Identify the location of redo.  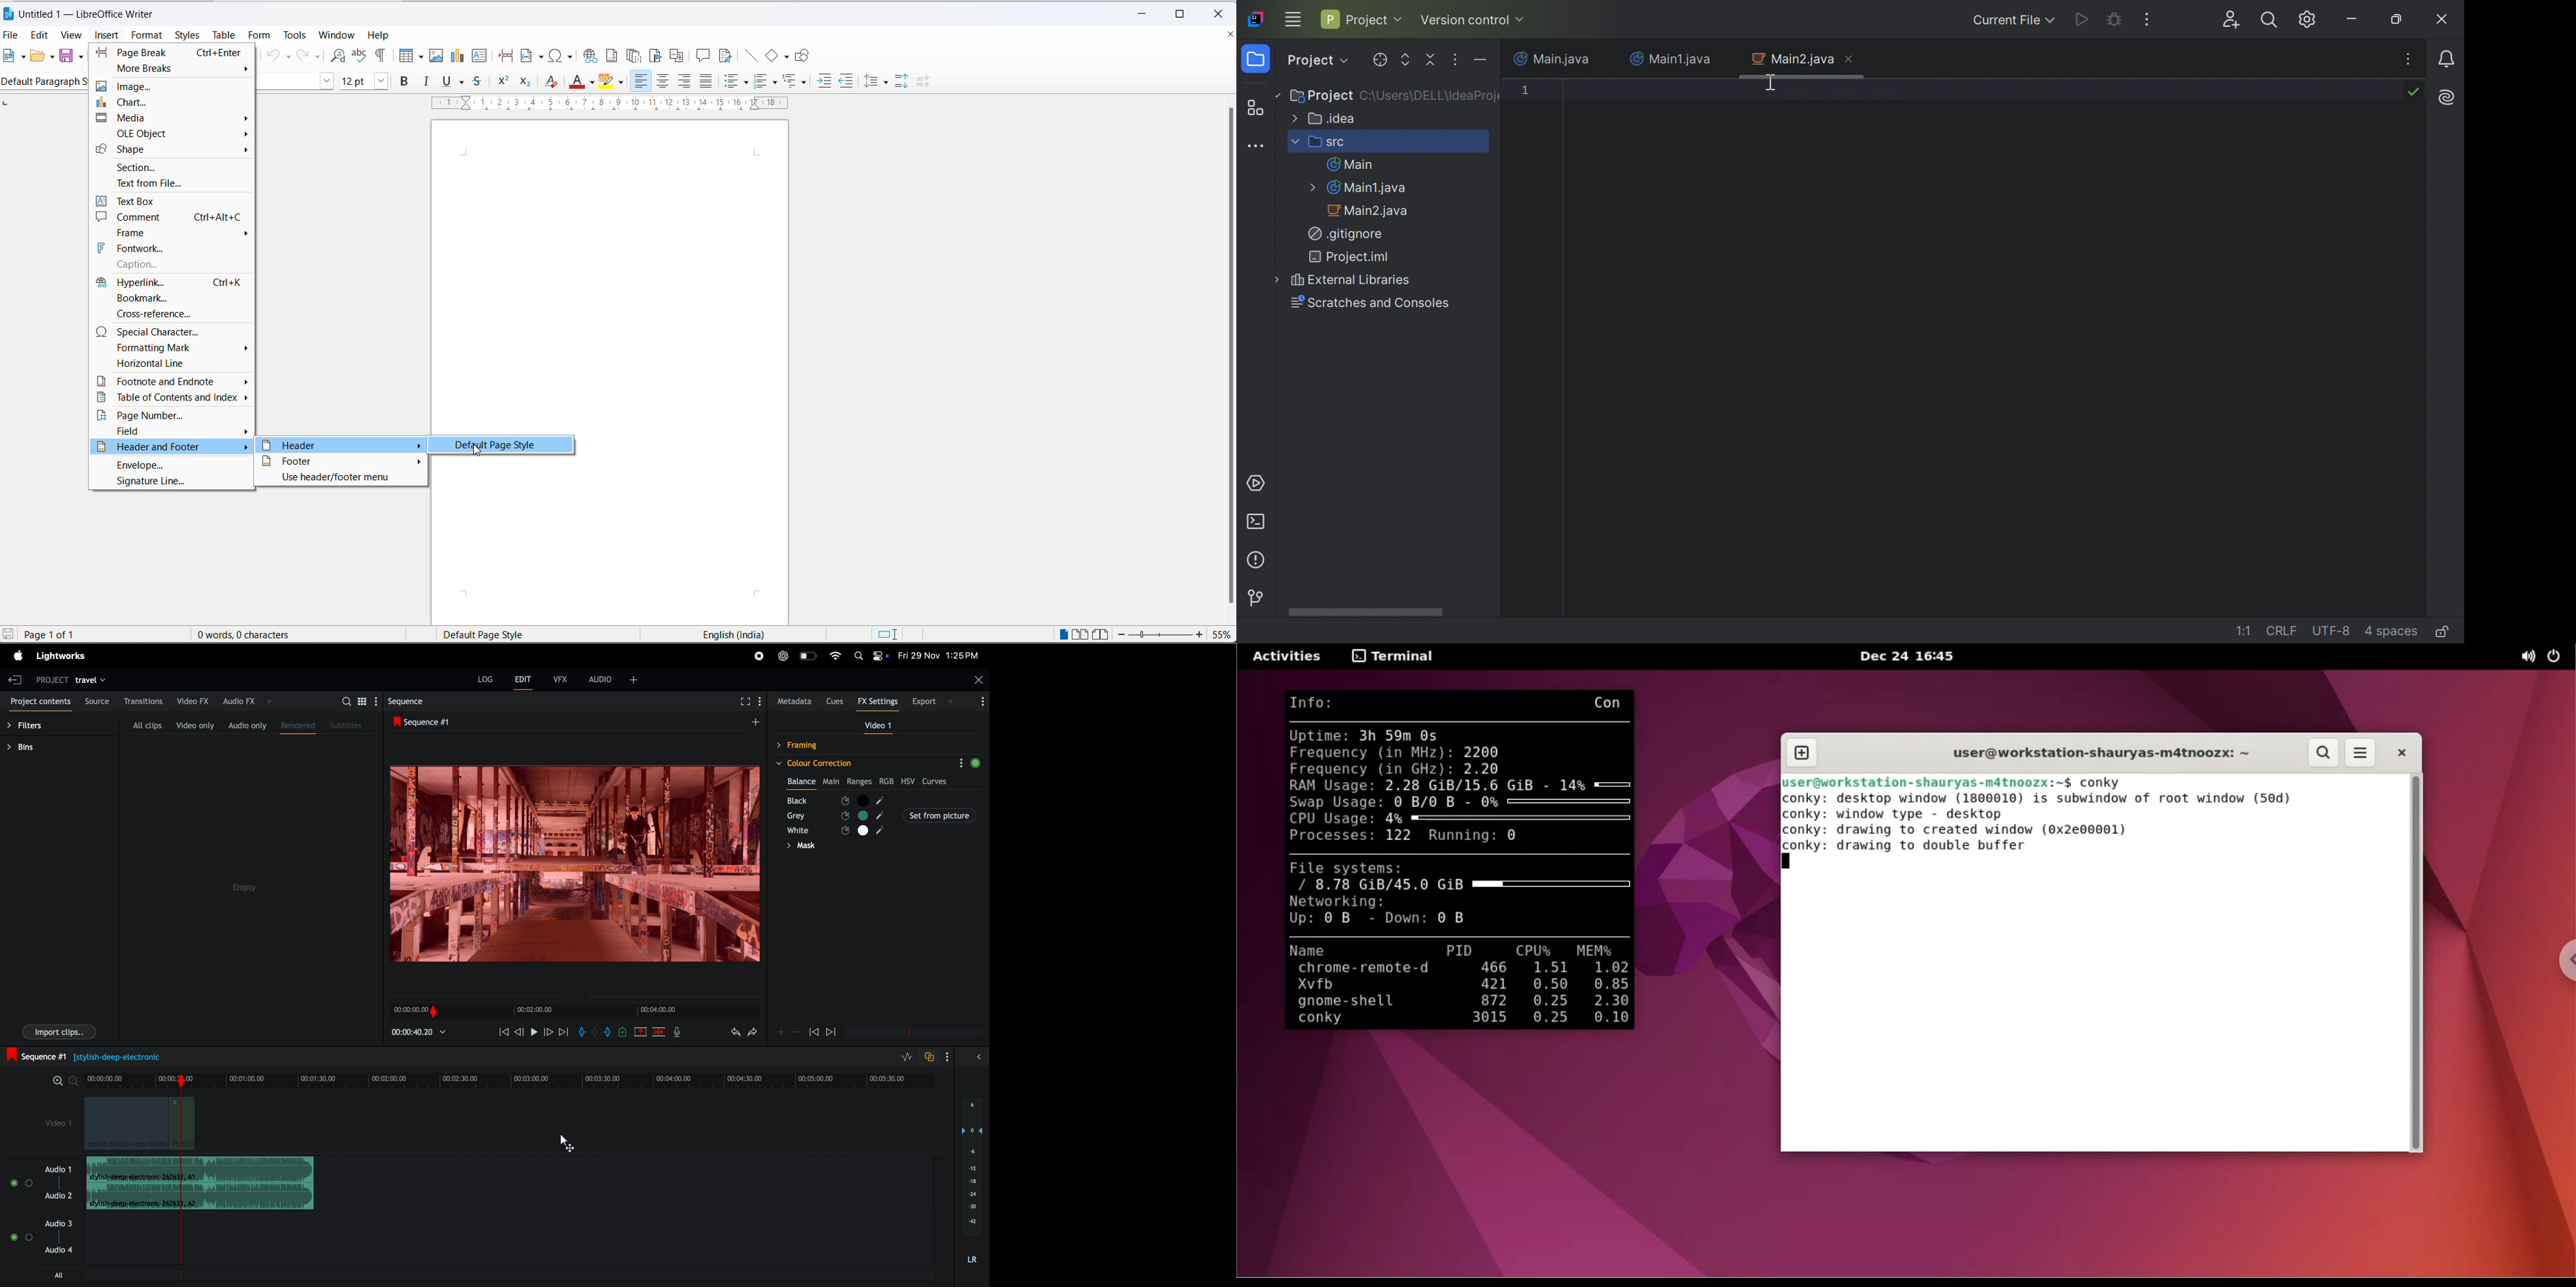
(302, 56).